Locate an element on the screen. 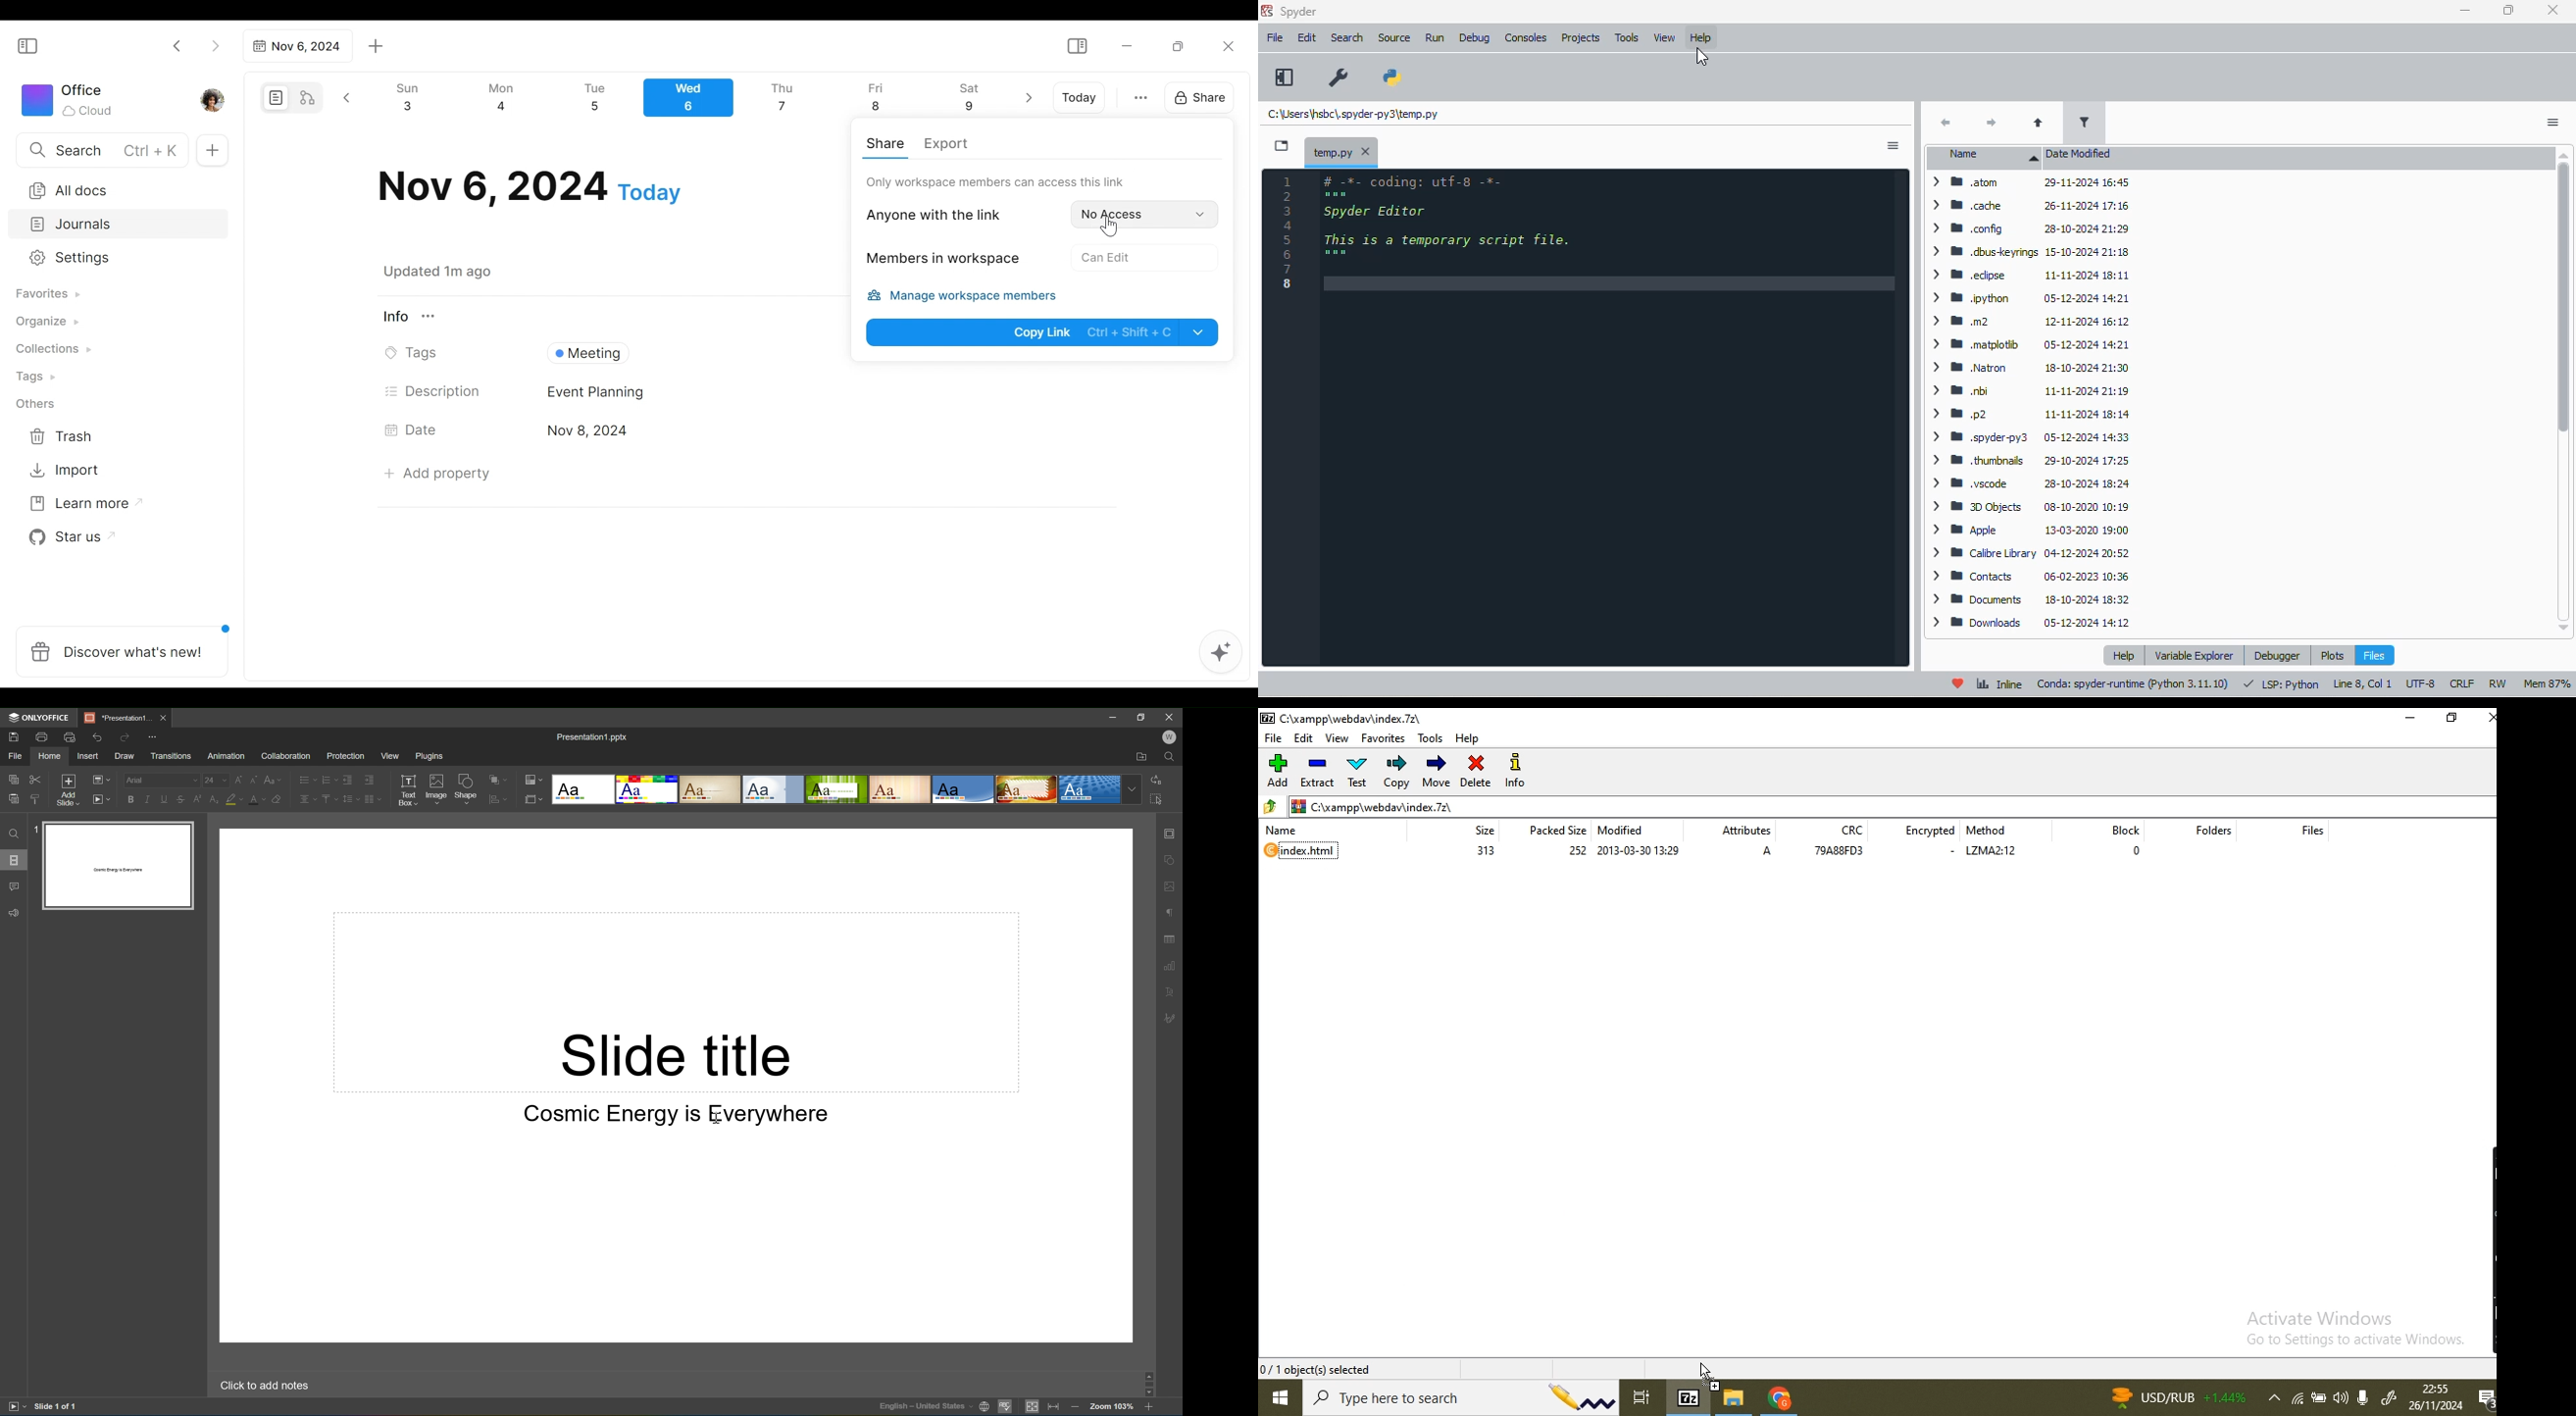 The height and width of the screenshot is (1428, 2576). Select all is located at coordinates (1157, 798).